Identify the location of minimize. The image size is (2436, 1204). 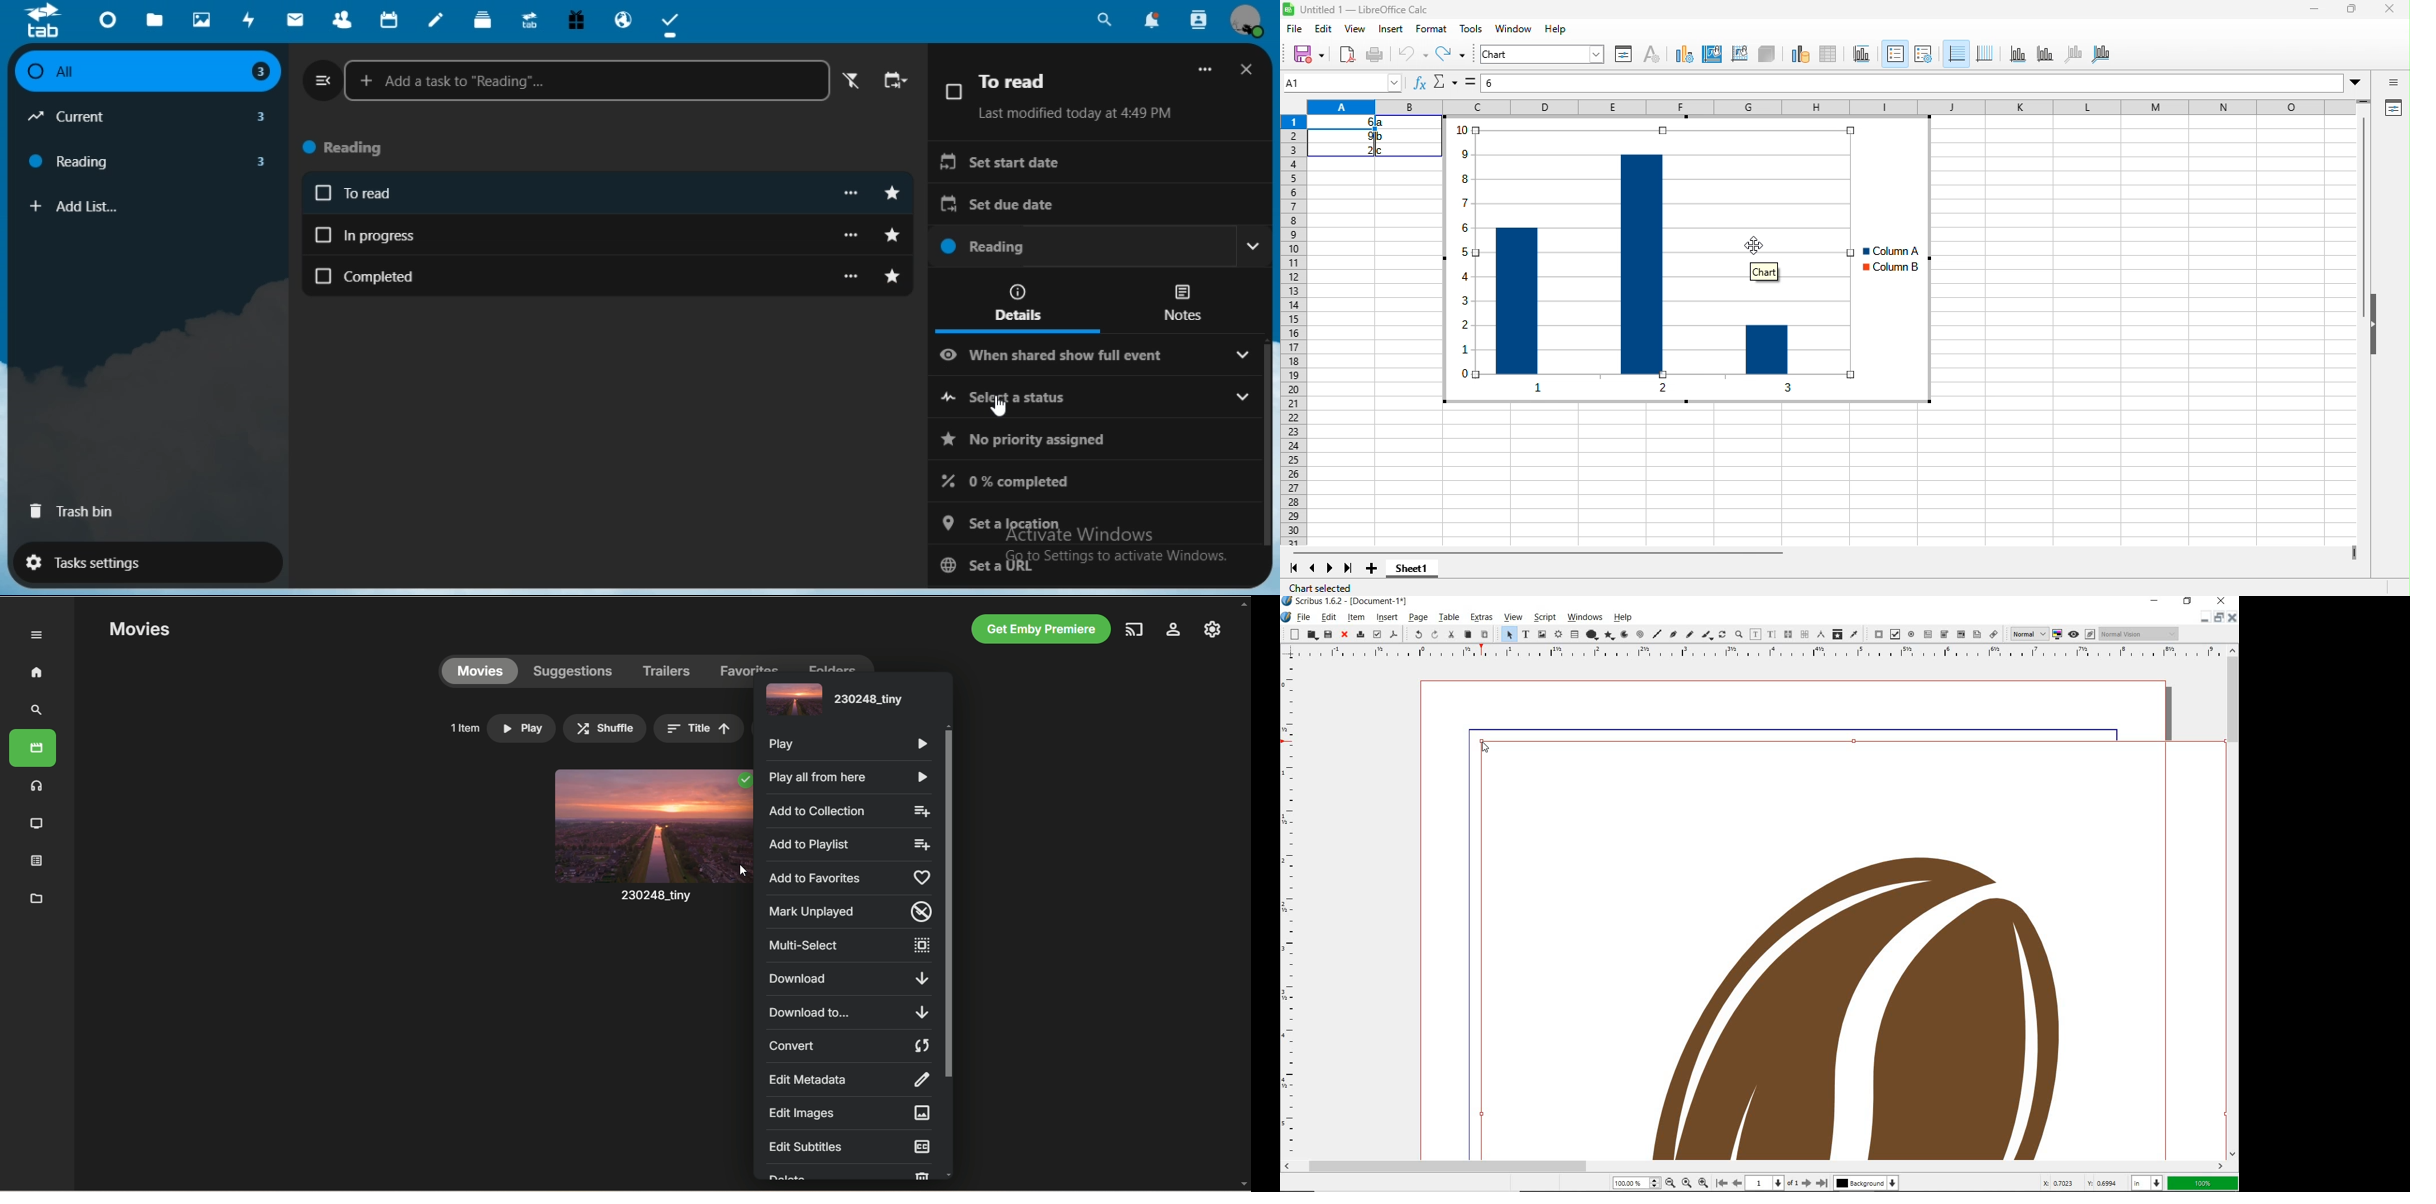
(2315, 8).